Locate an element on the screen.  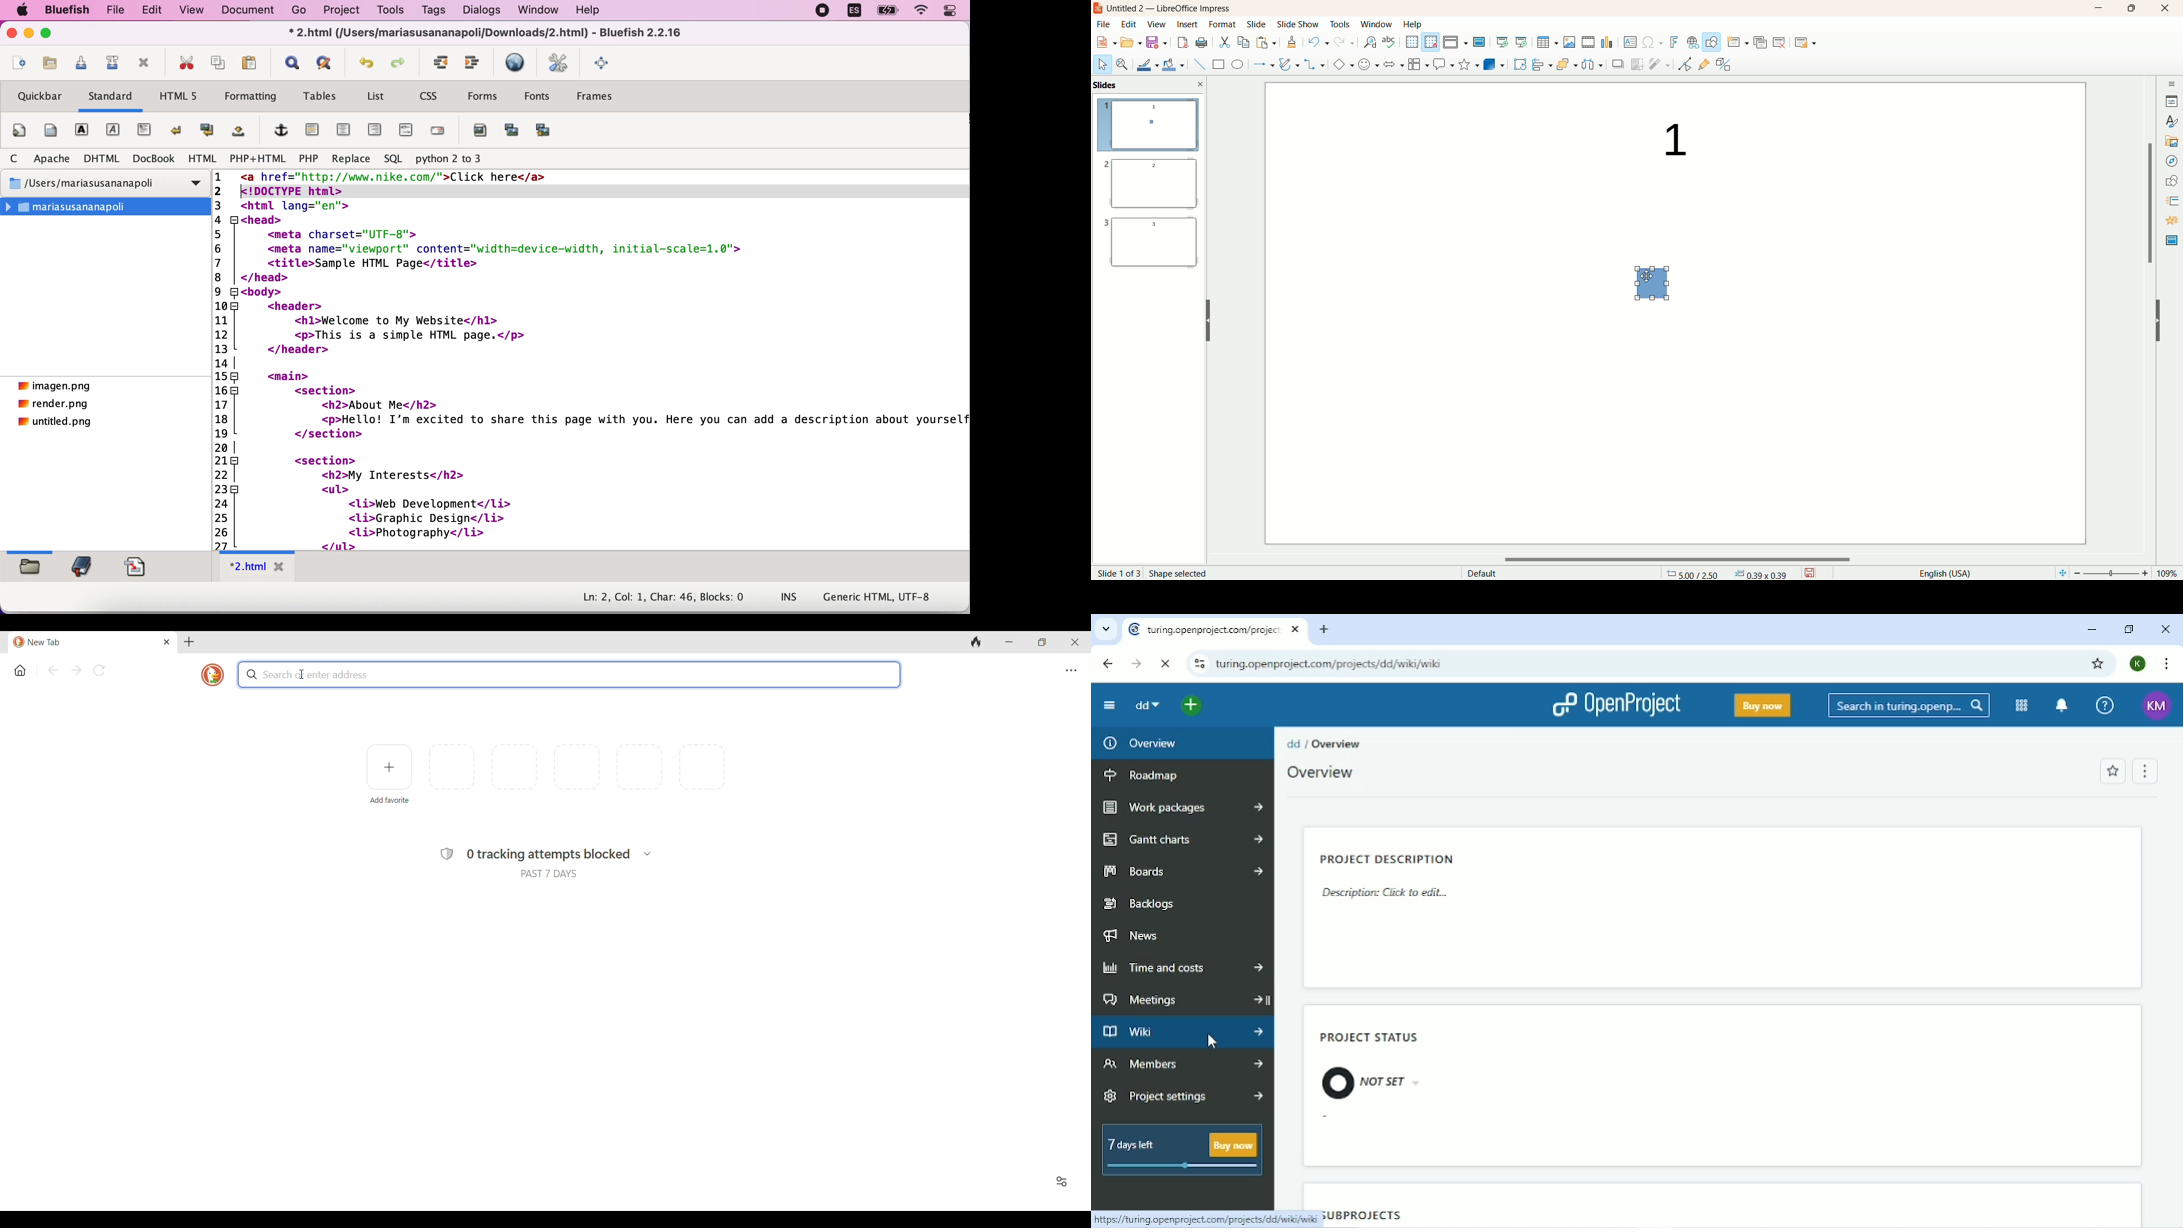
horizontal scroll bar is located at coordinates (1682, 560).